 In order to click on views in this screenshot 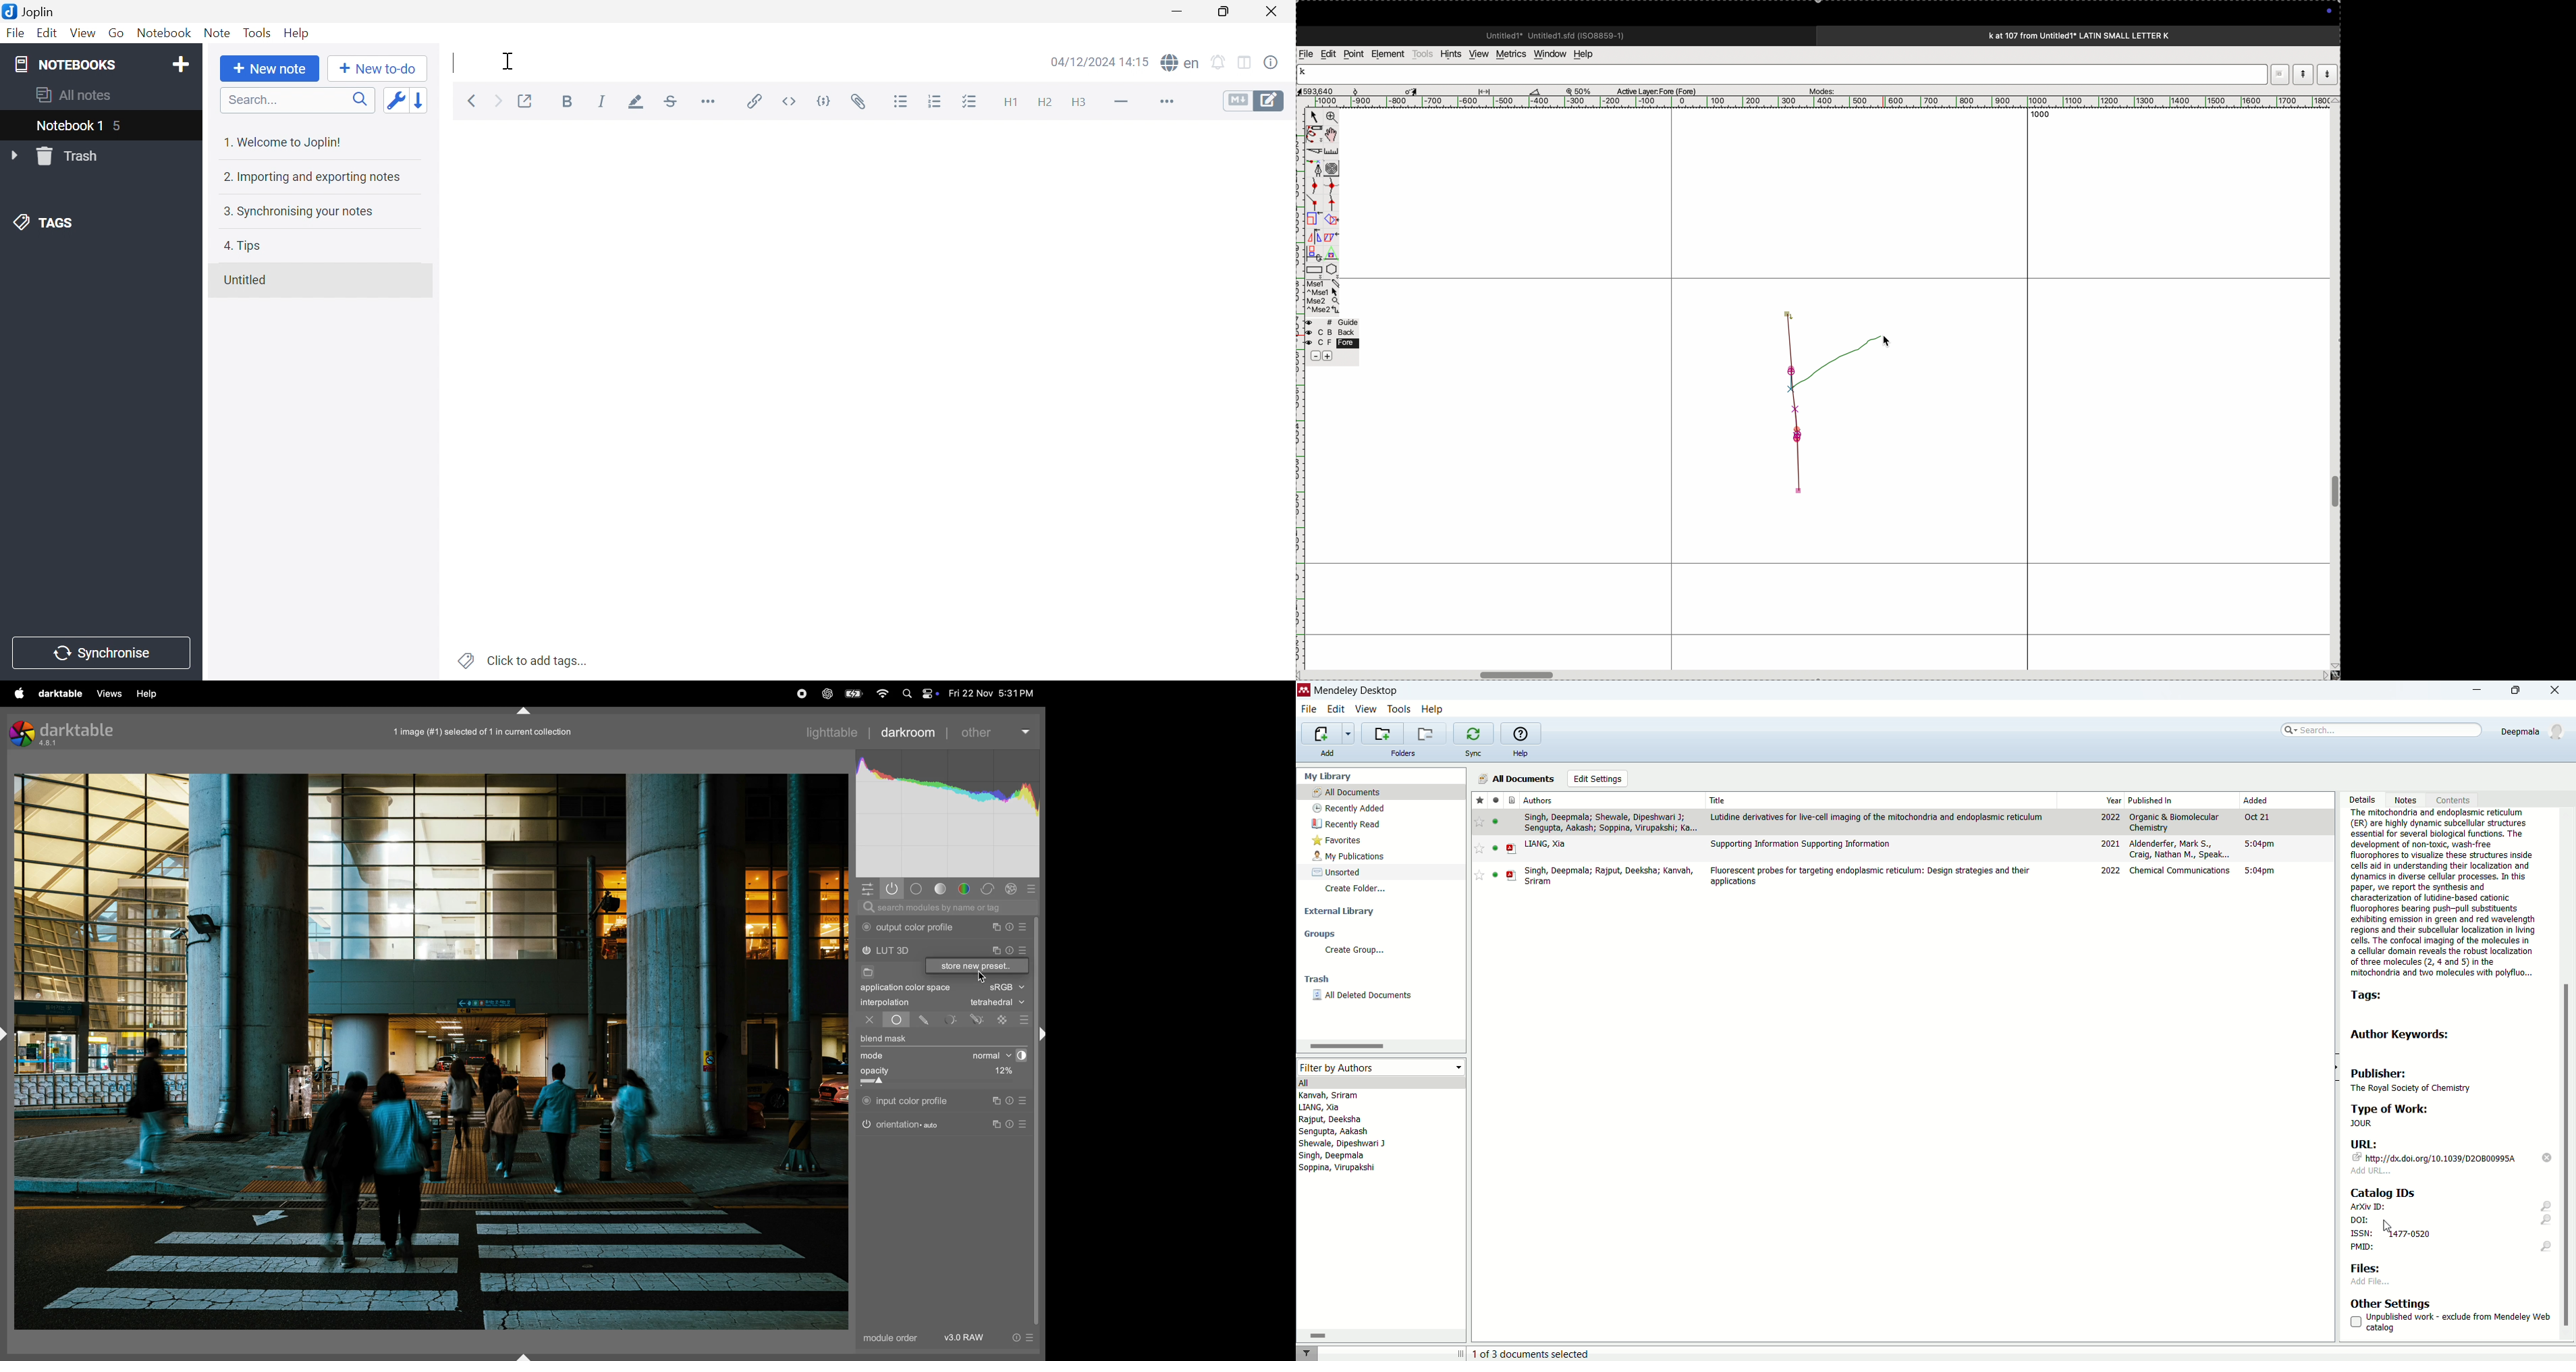, I will do `click(107, 694)`.